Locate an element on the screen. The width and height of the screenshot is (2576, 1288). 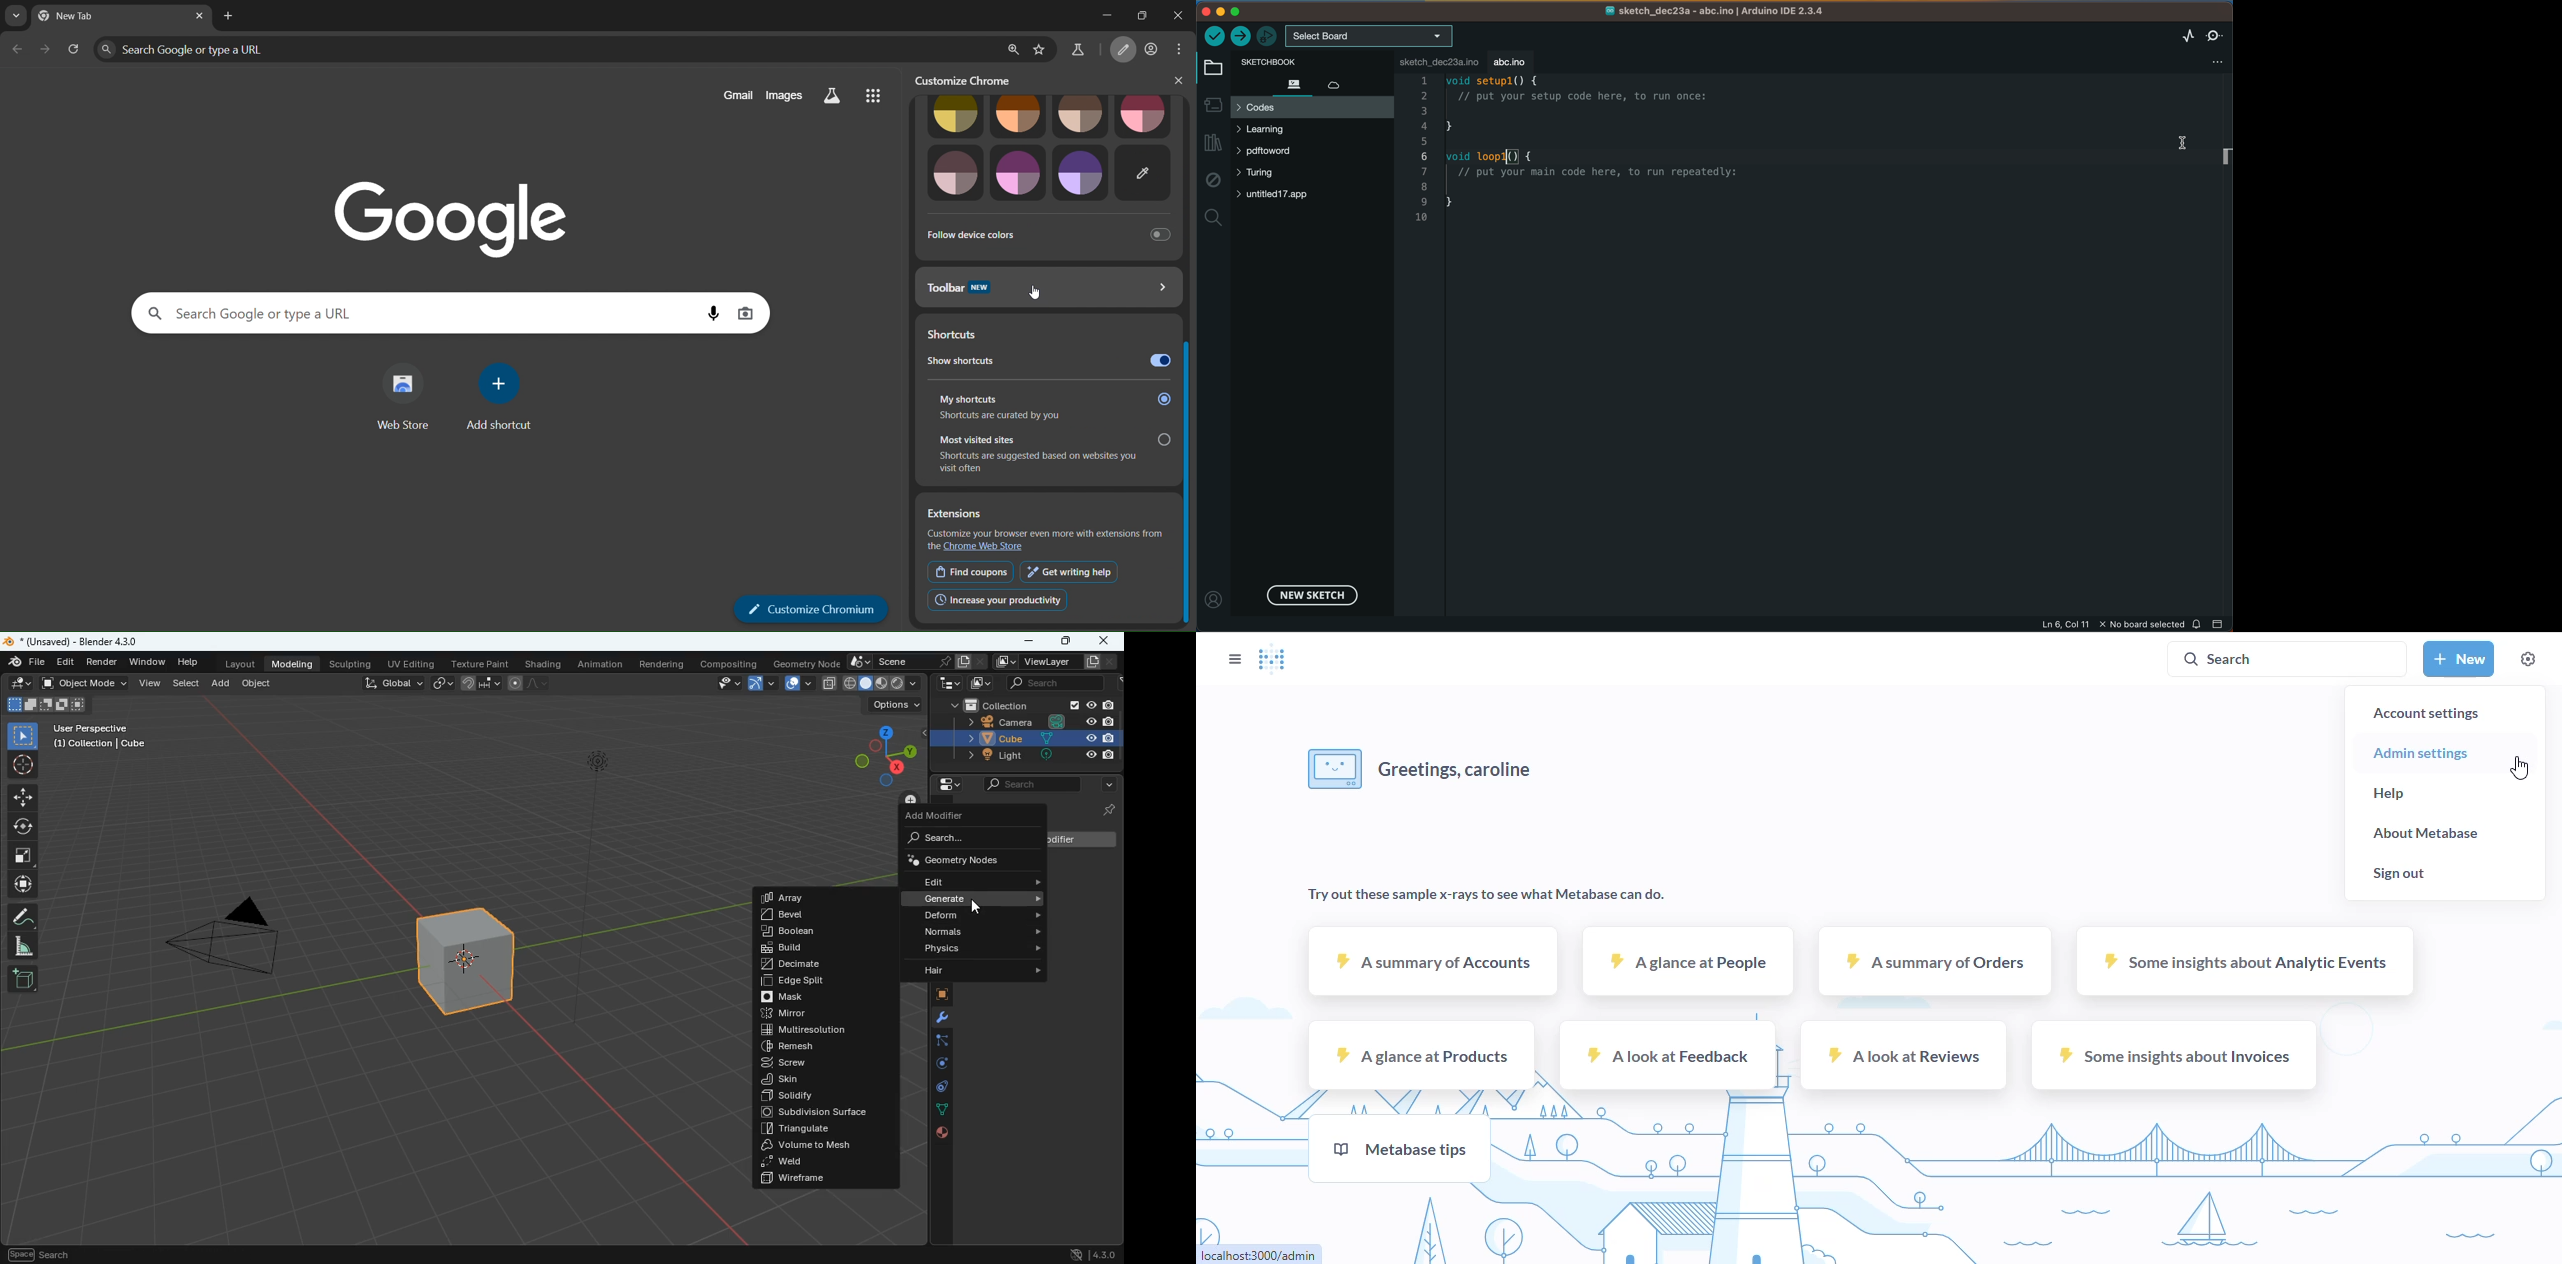
go back one page is located at coordinates (17, 48).